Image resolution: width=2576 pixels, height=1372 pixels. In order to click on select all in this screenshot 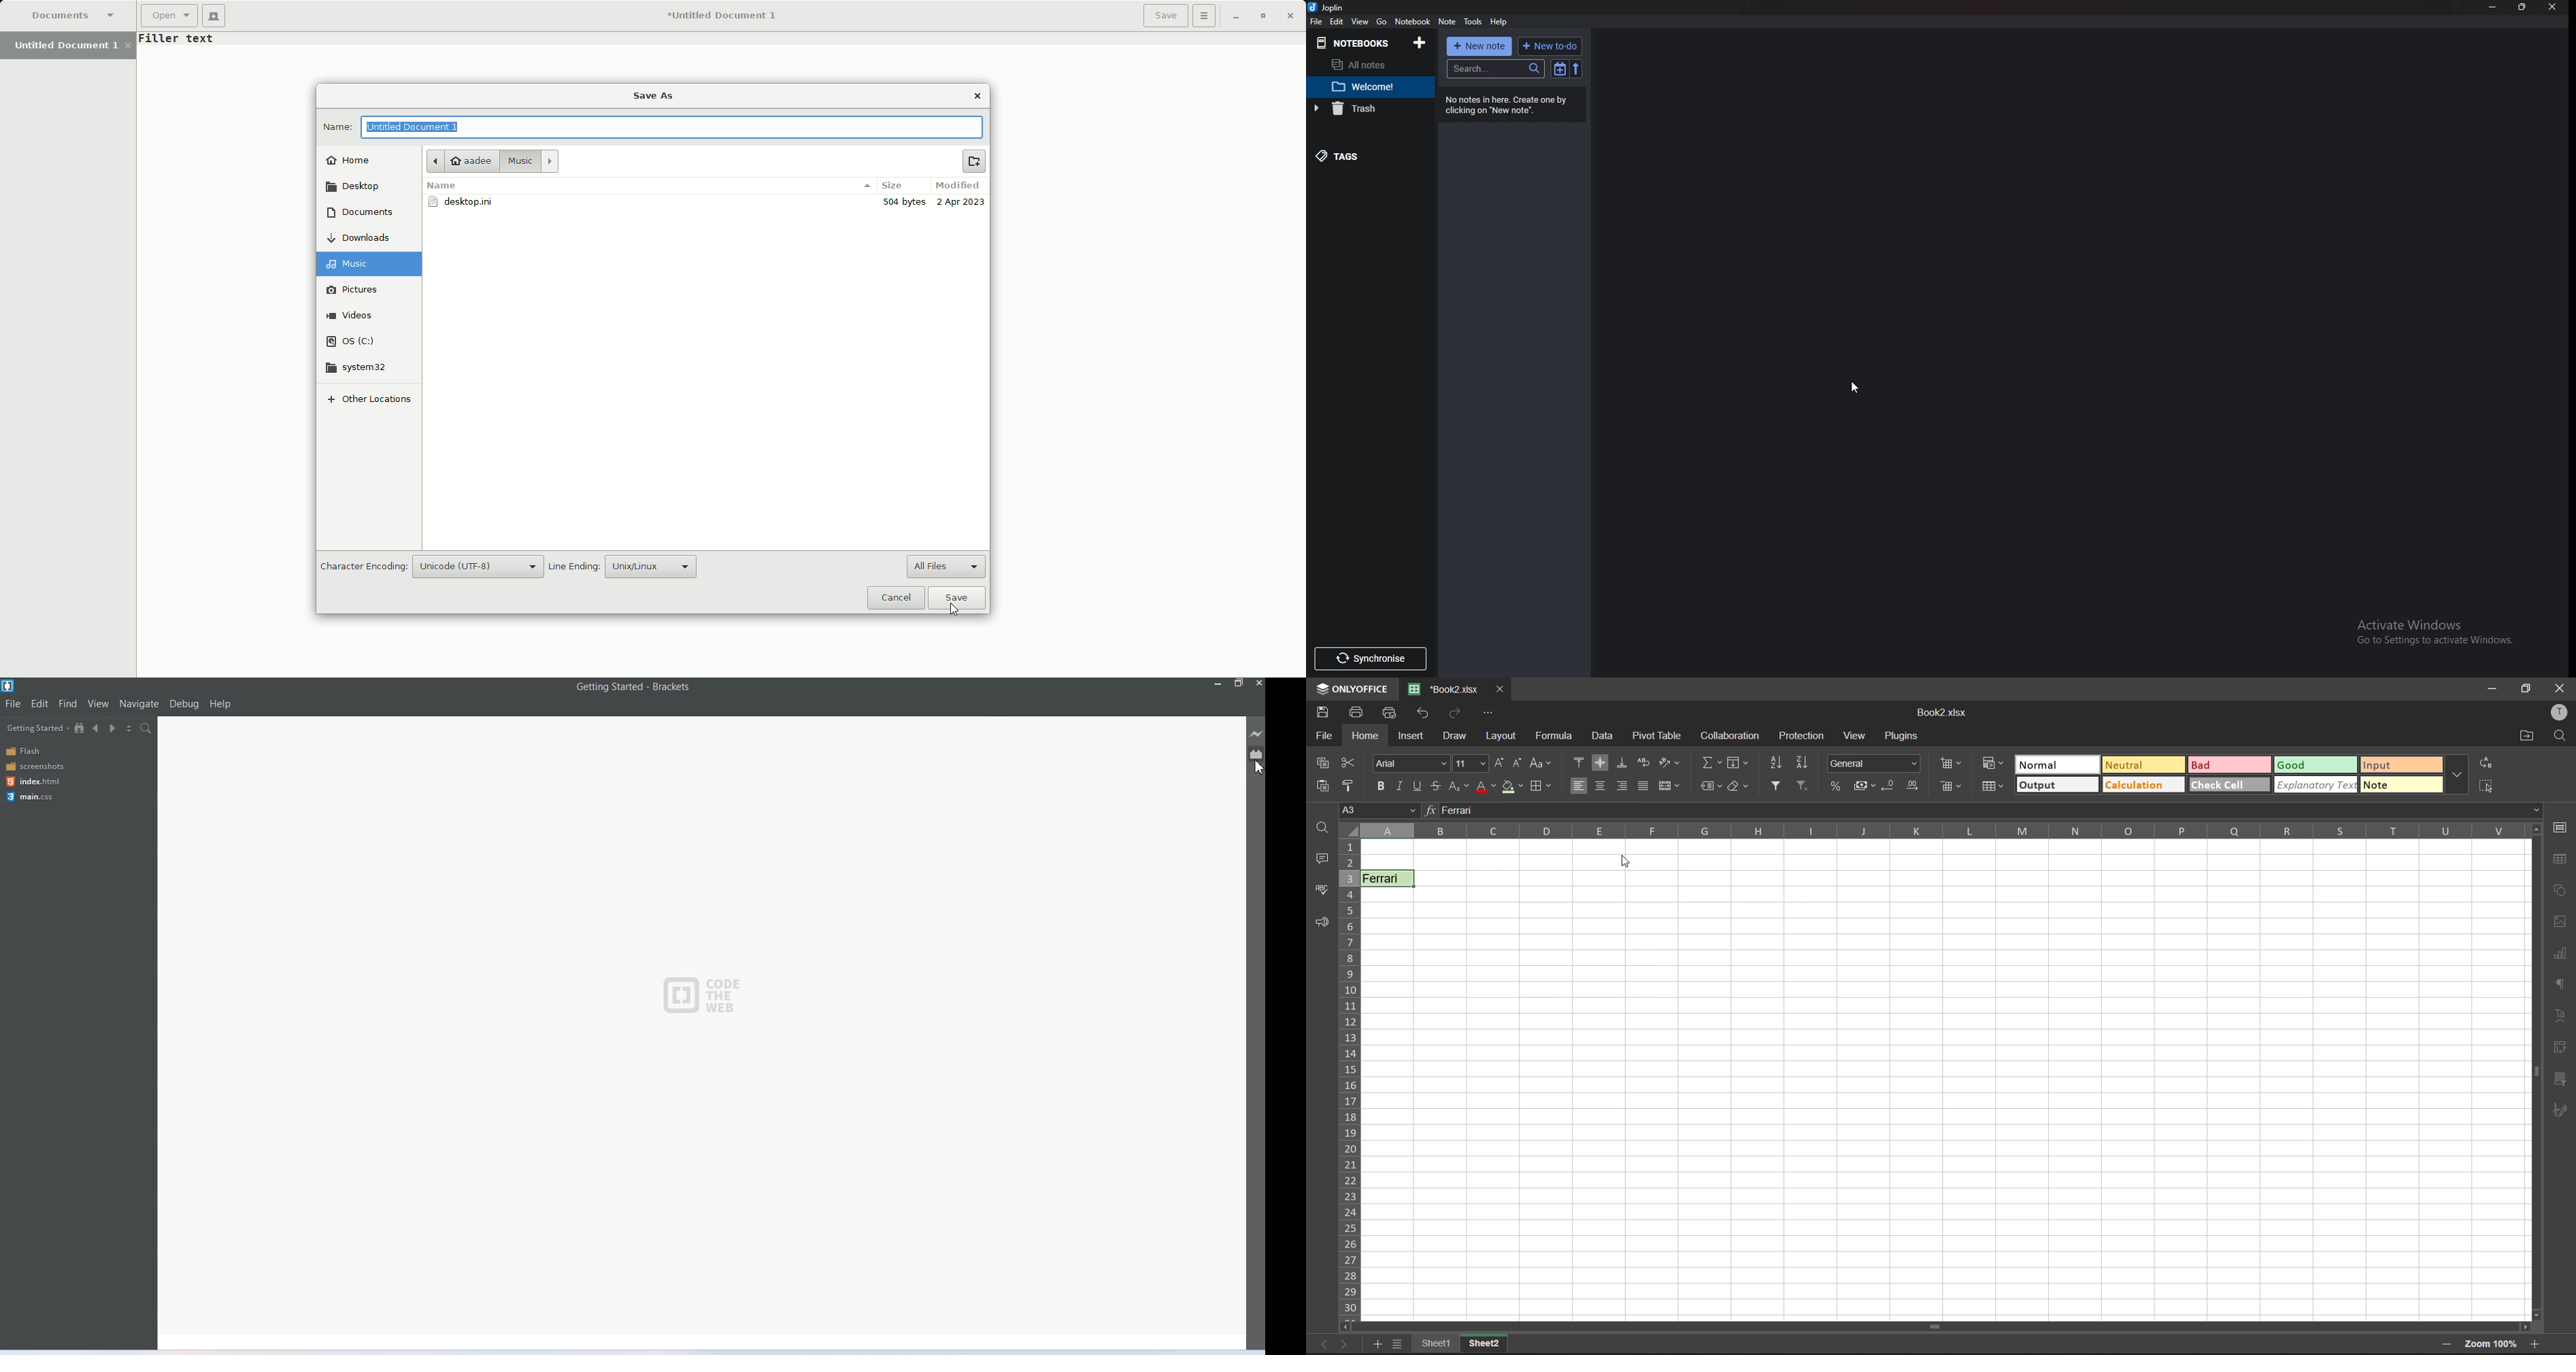, I will do `click(2490, 787)`.